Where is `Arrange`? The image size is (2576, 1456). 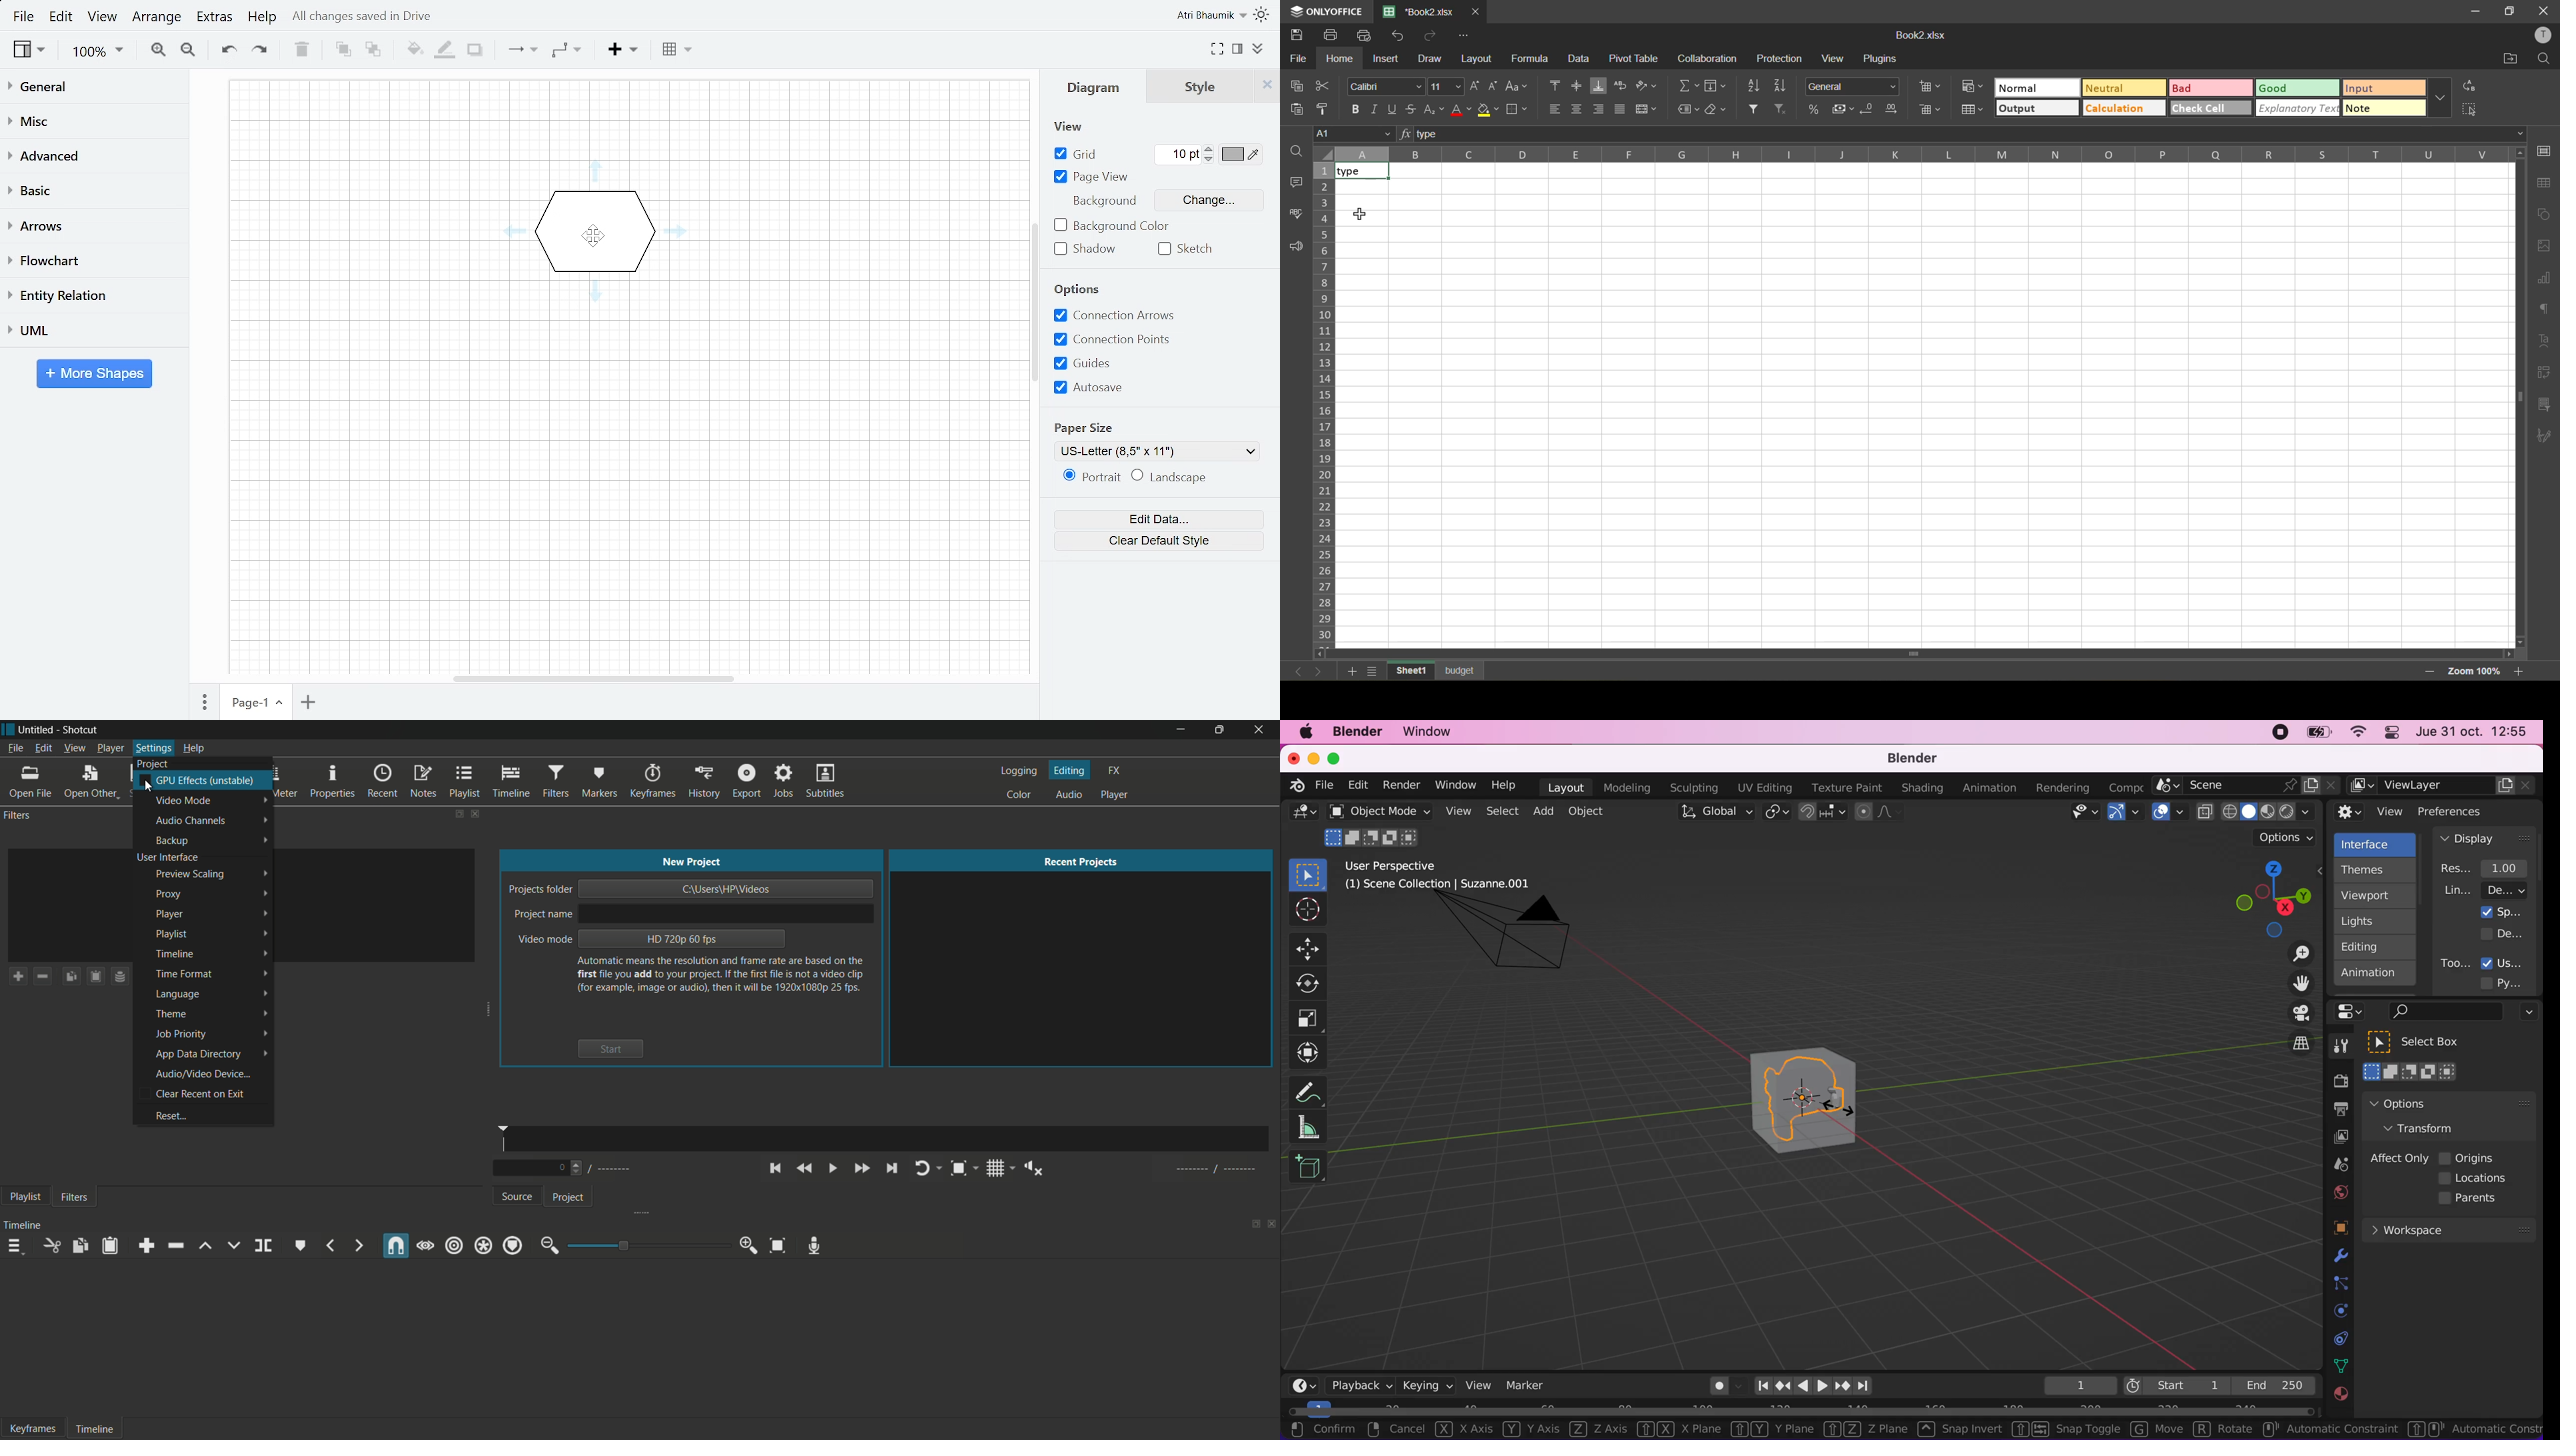
Arrange is located at coordinates (158, 18).